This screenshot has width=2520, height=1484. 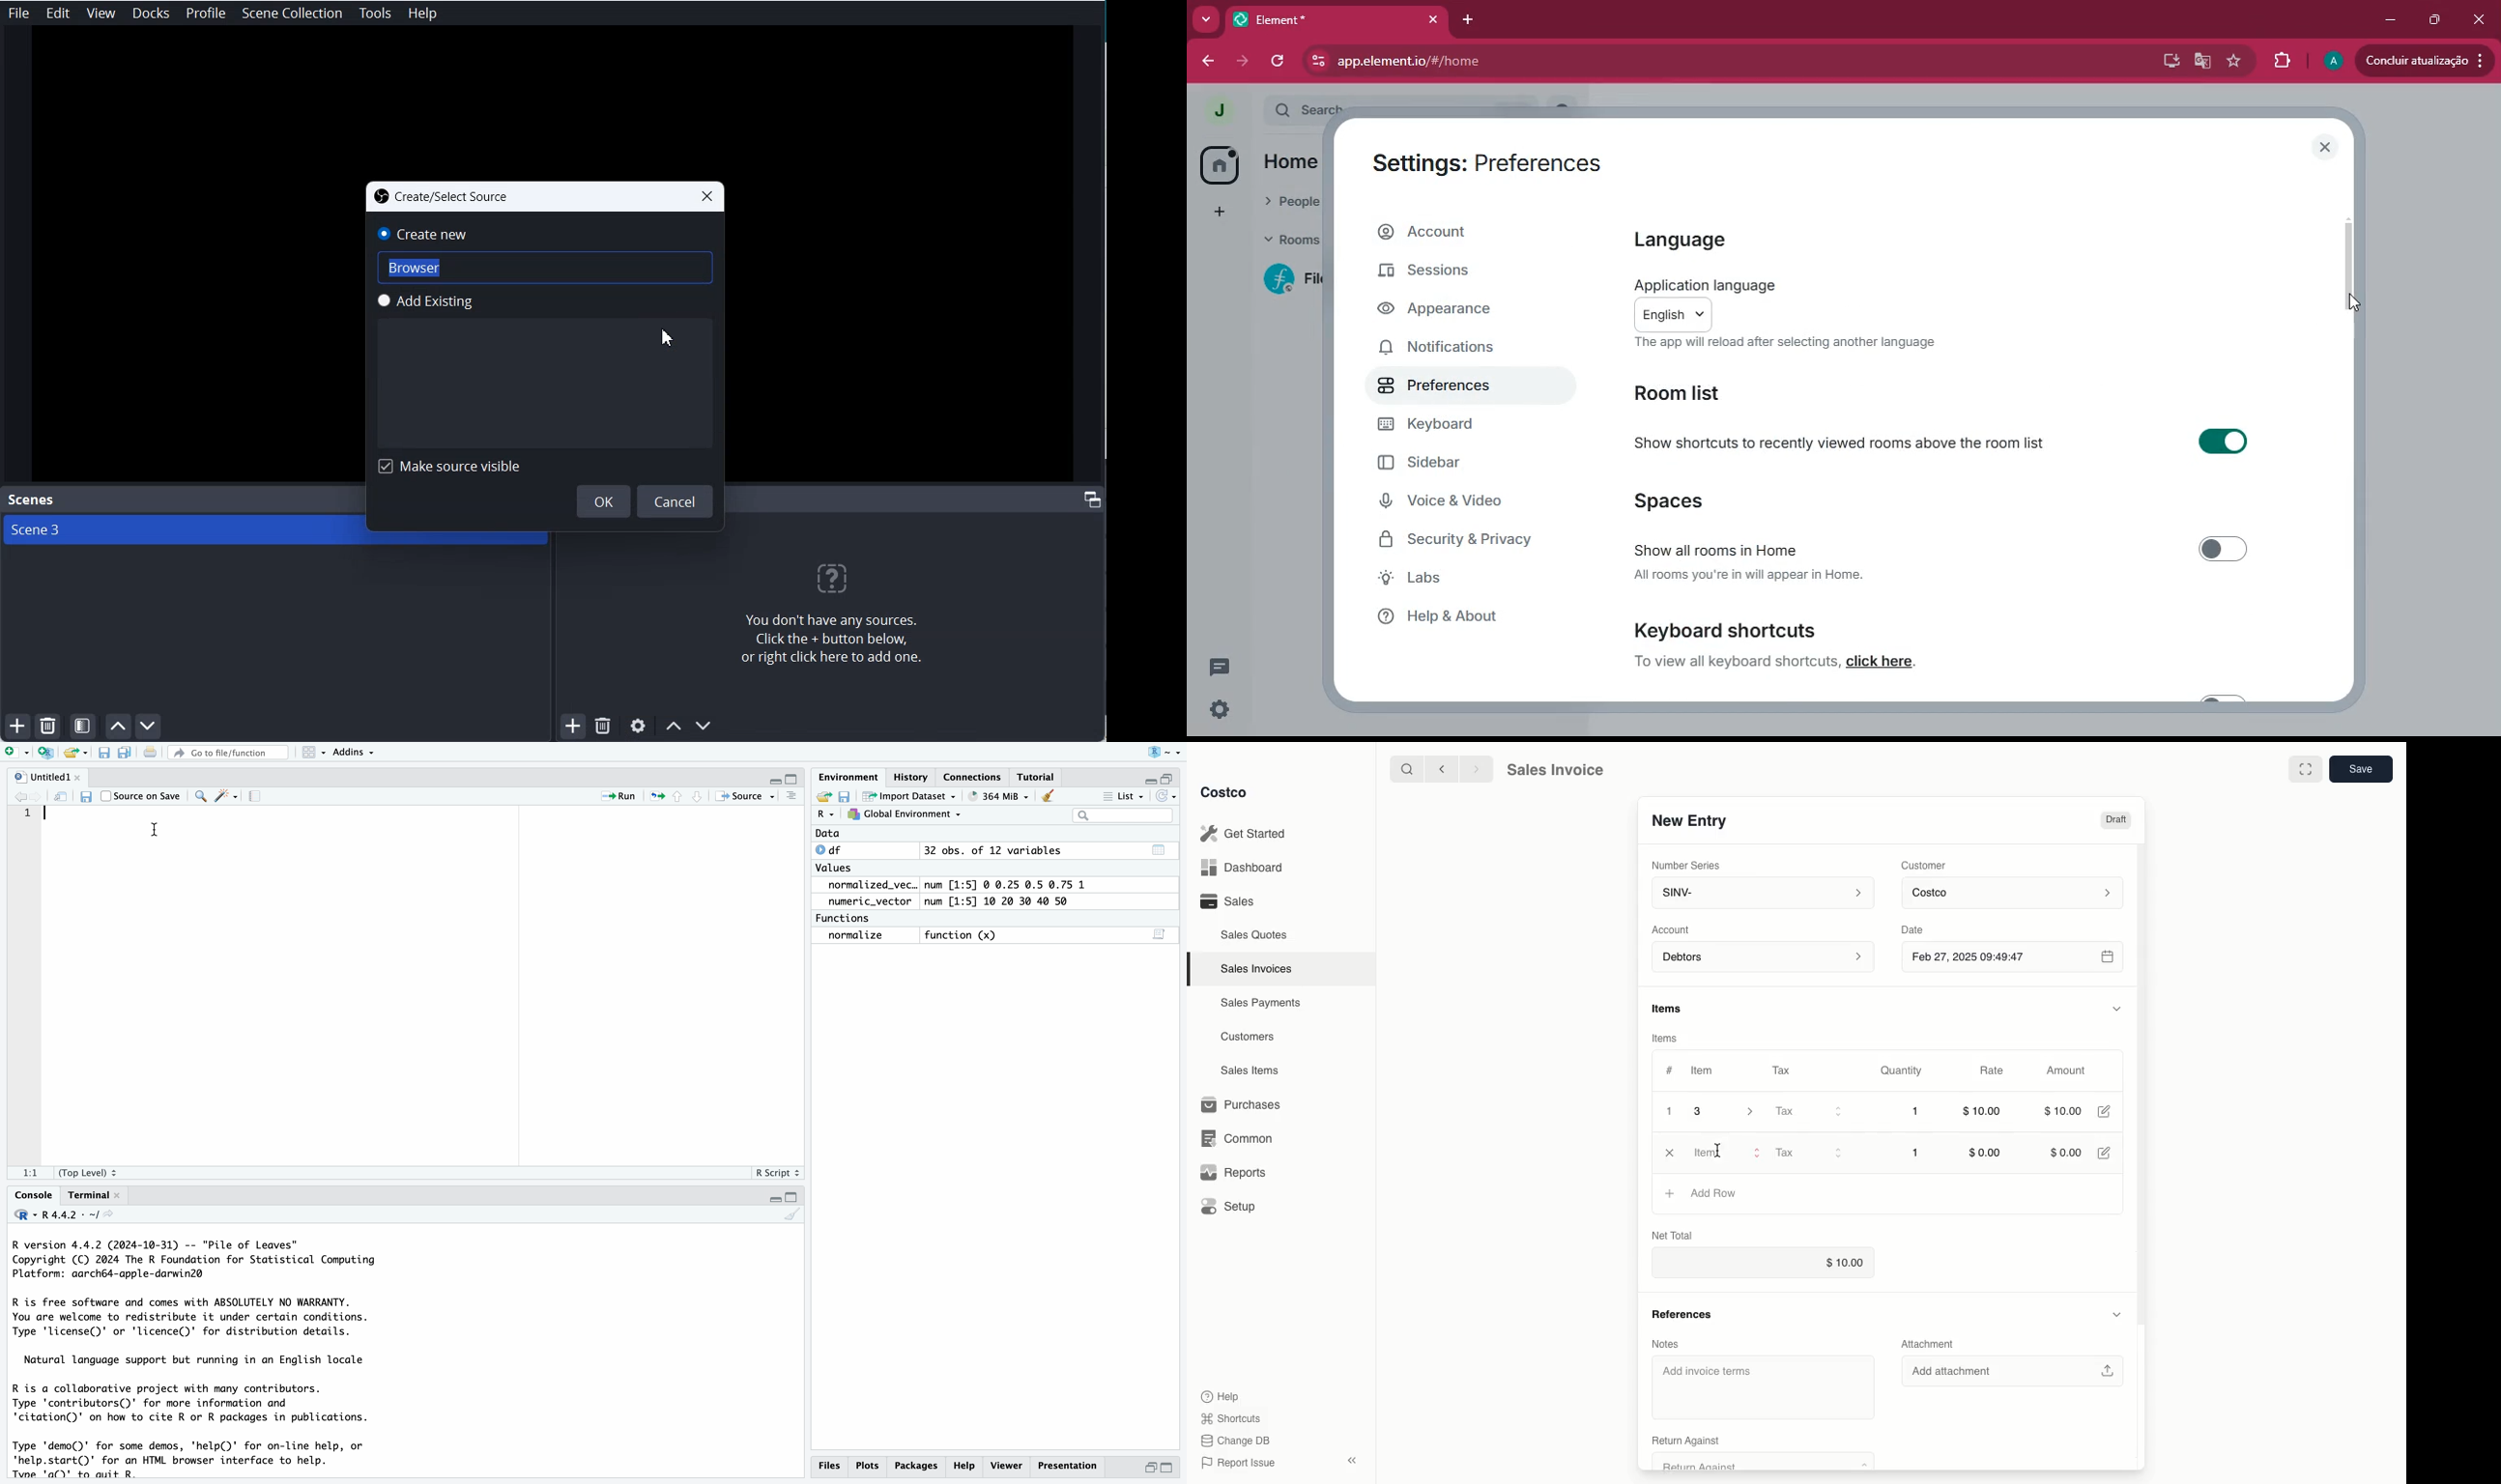 I want to click on Cursor, so click(x=2346, y=307).